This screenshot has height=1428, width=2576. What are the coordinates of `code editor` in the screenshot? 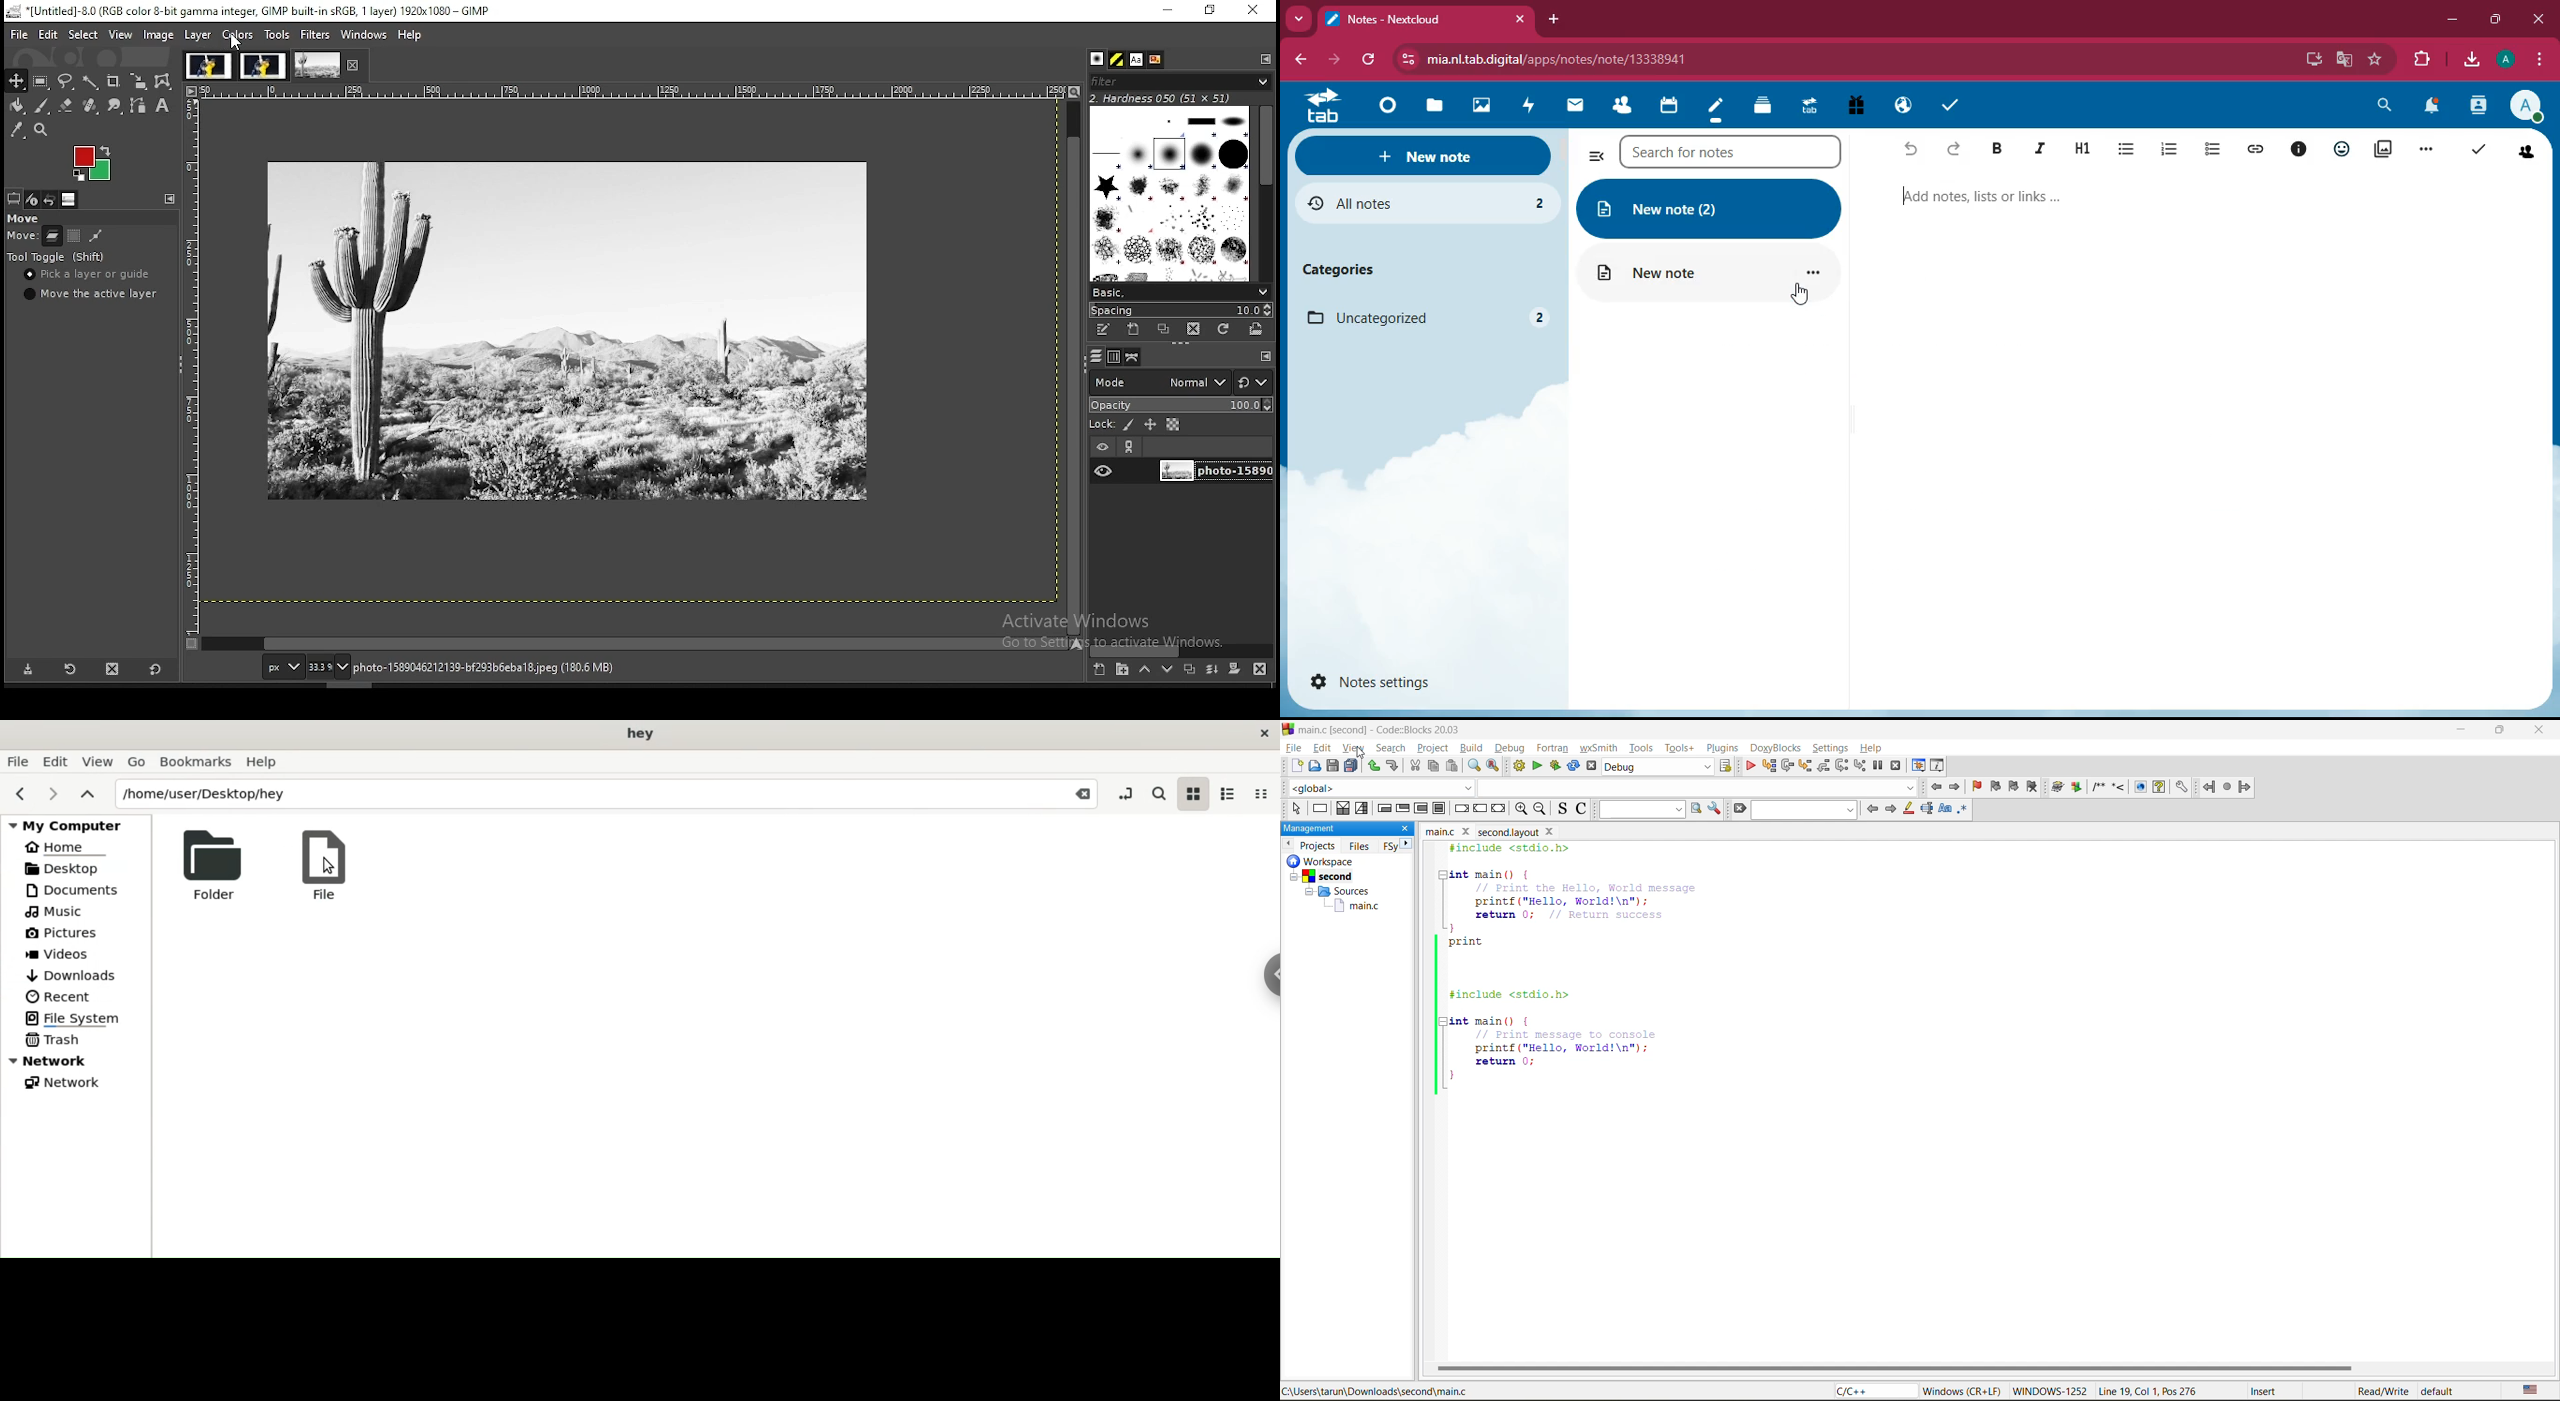 It's located at (1619, 970).